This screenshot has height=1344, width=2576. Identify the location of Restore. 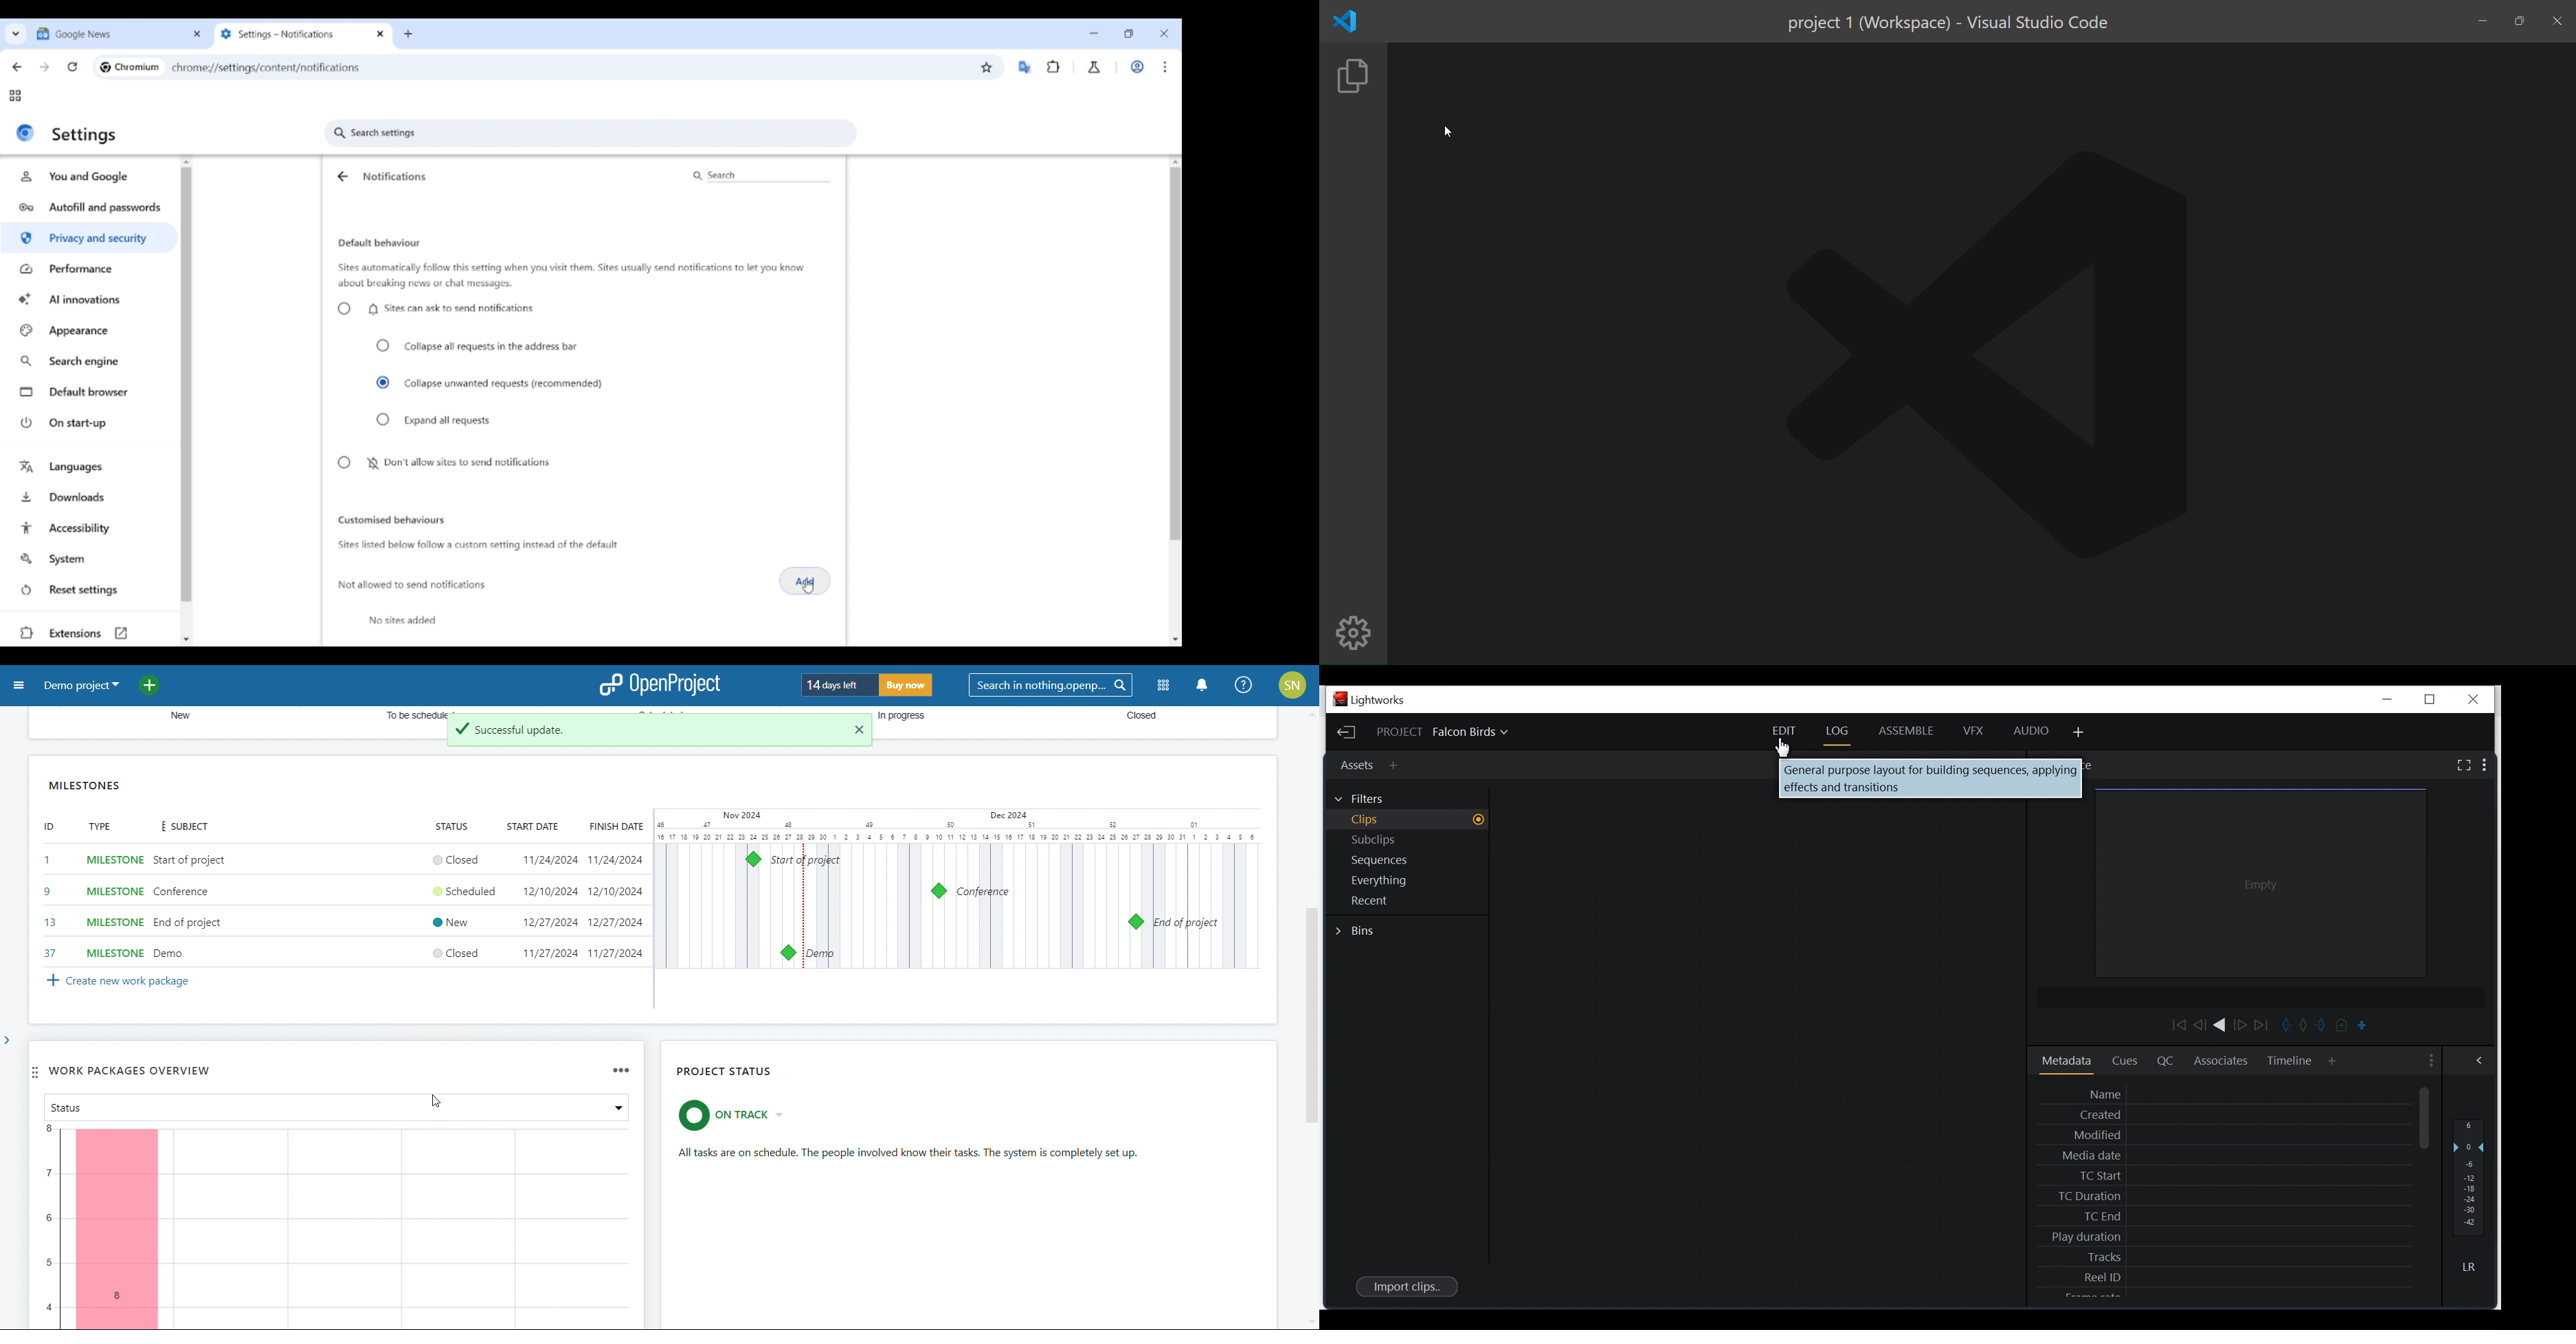
(2430, 699).